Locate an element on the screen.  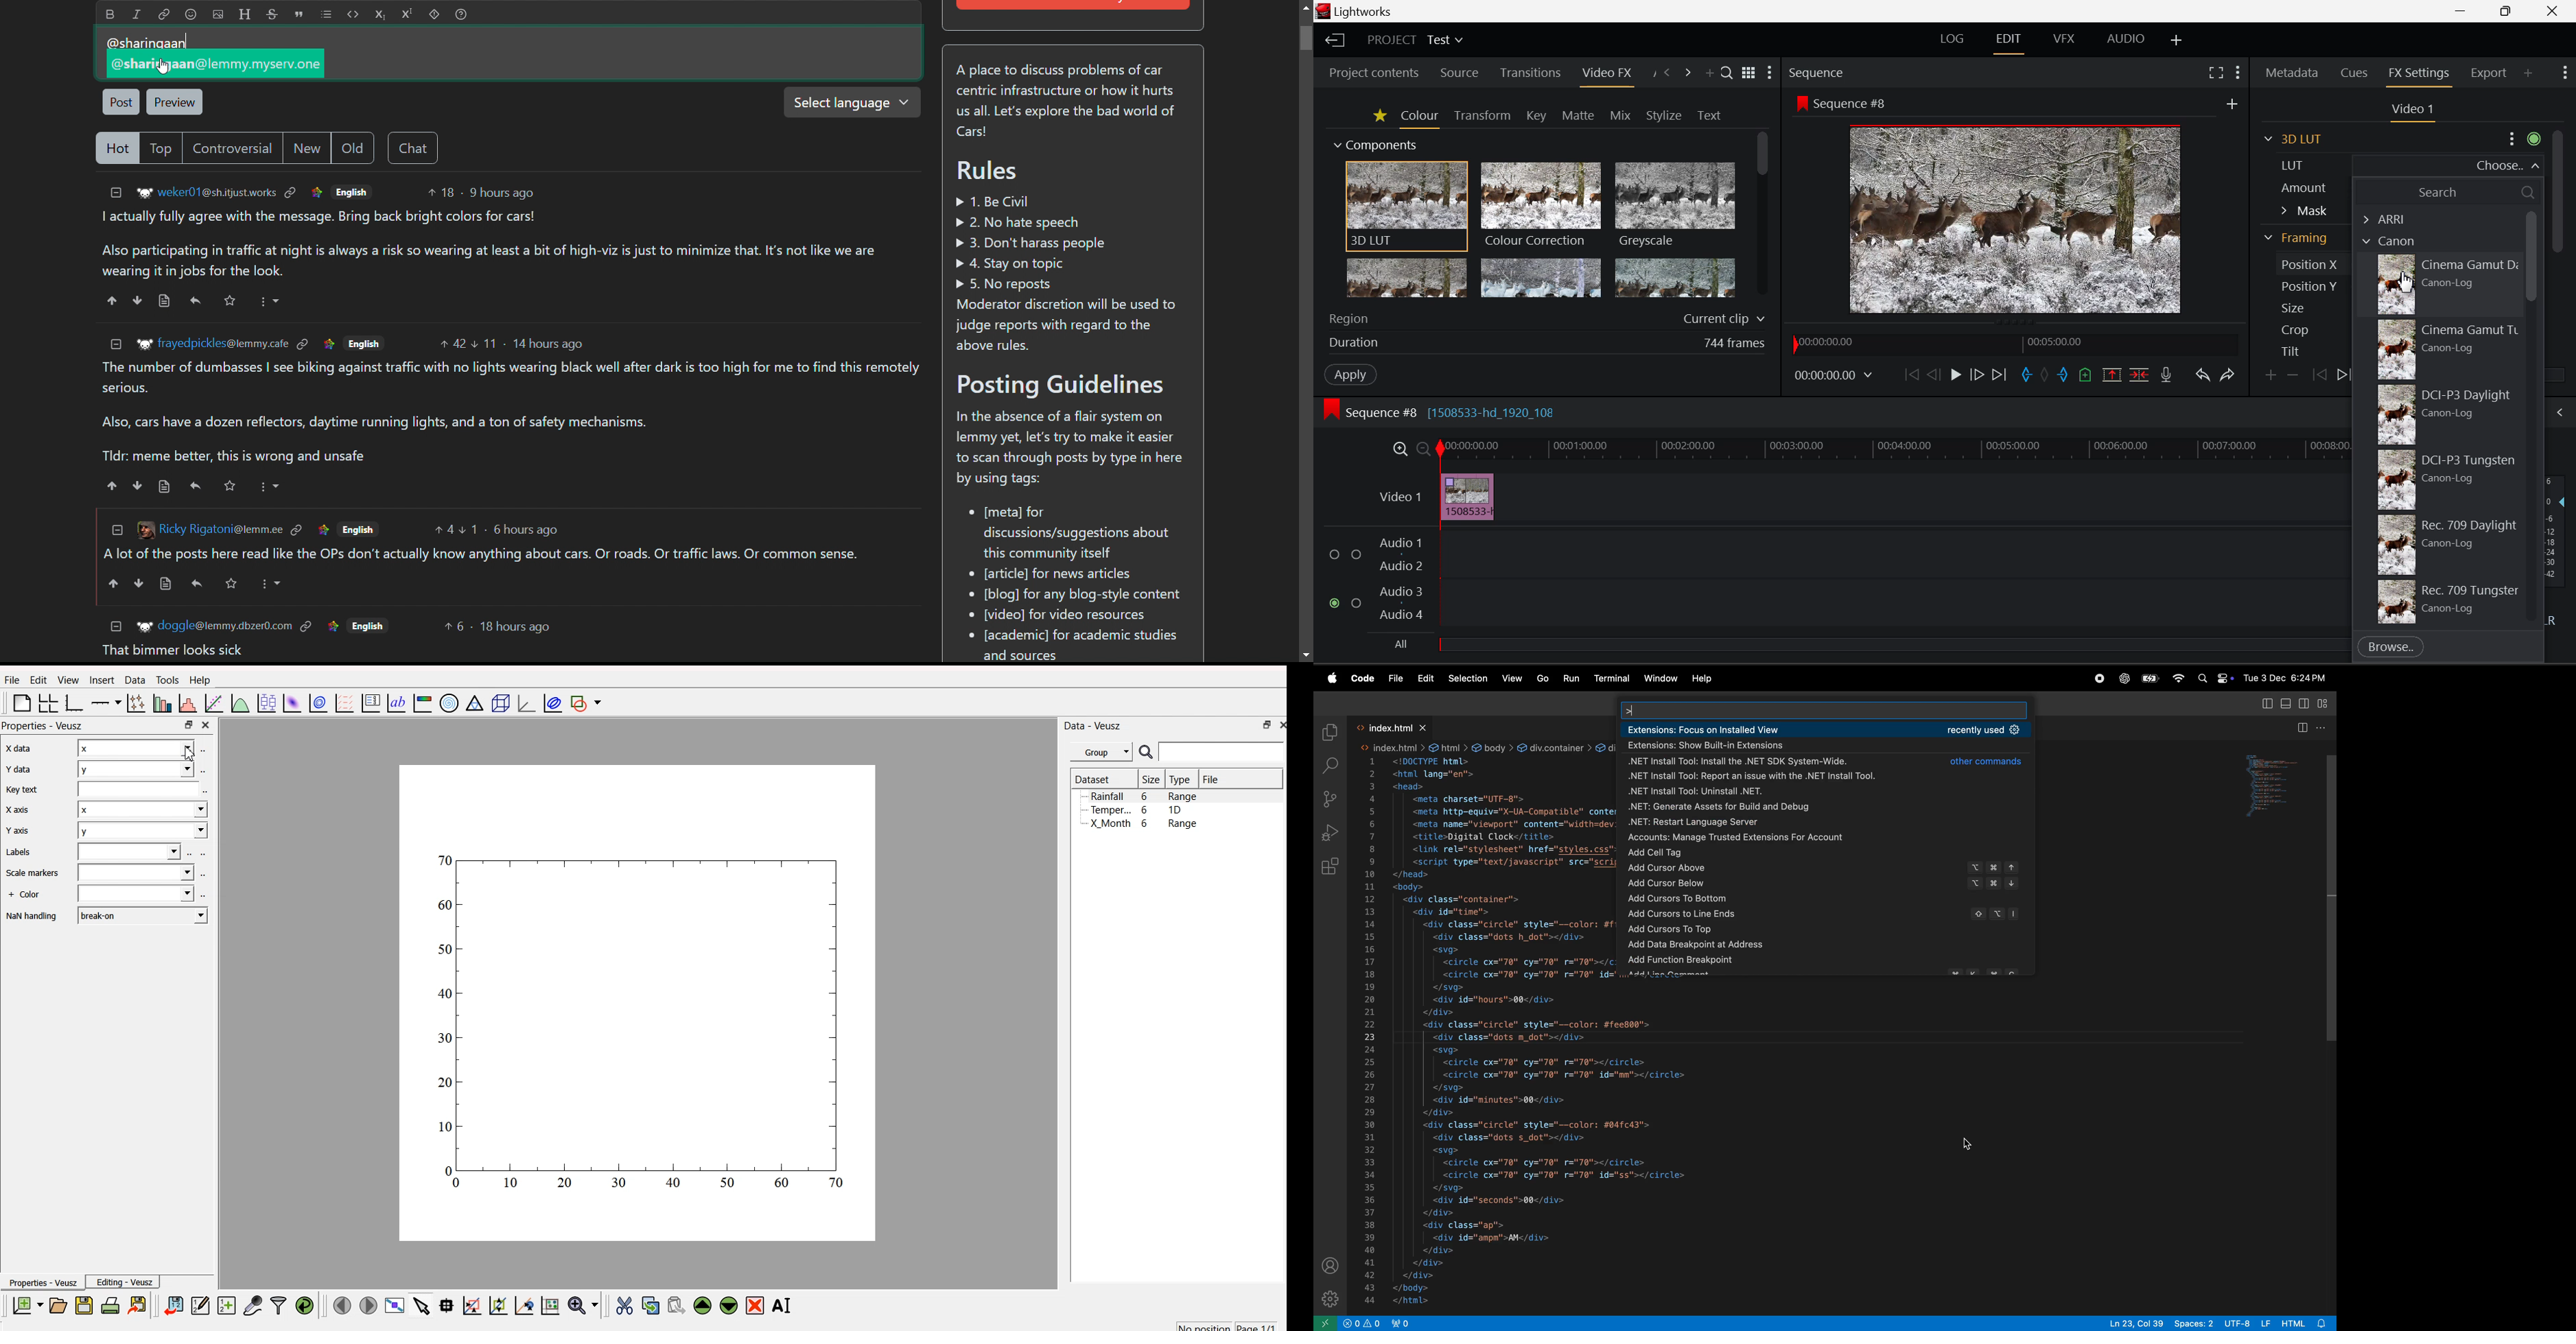
VFX Layout is located at coordinates (2066, 39).